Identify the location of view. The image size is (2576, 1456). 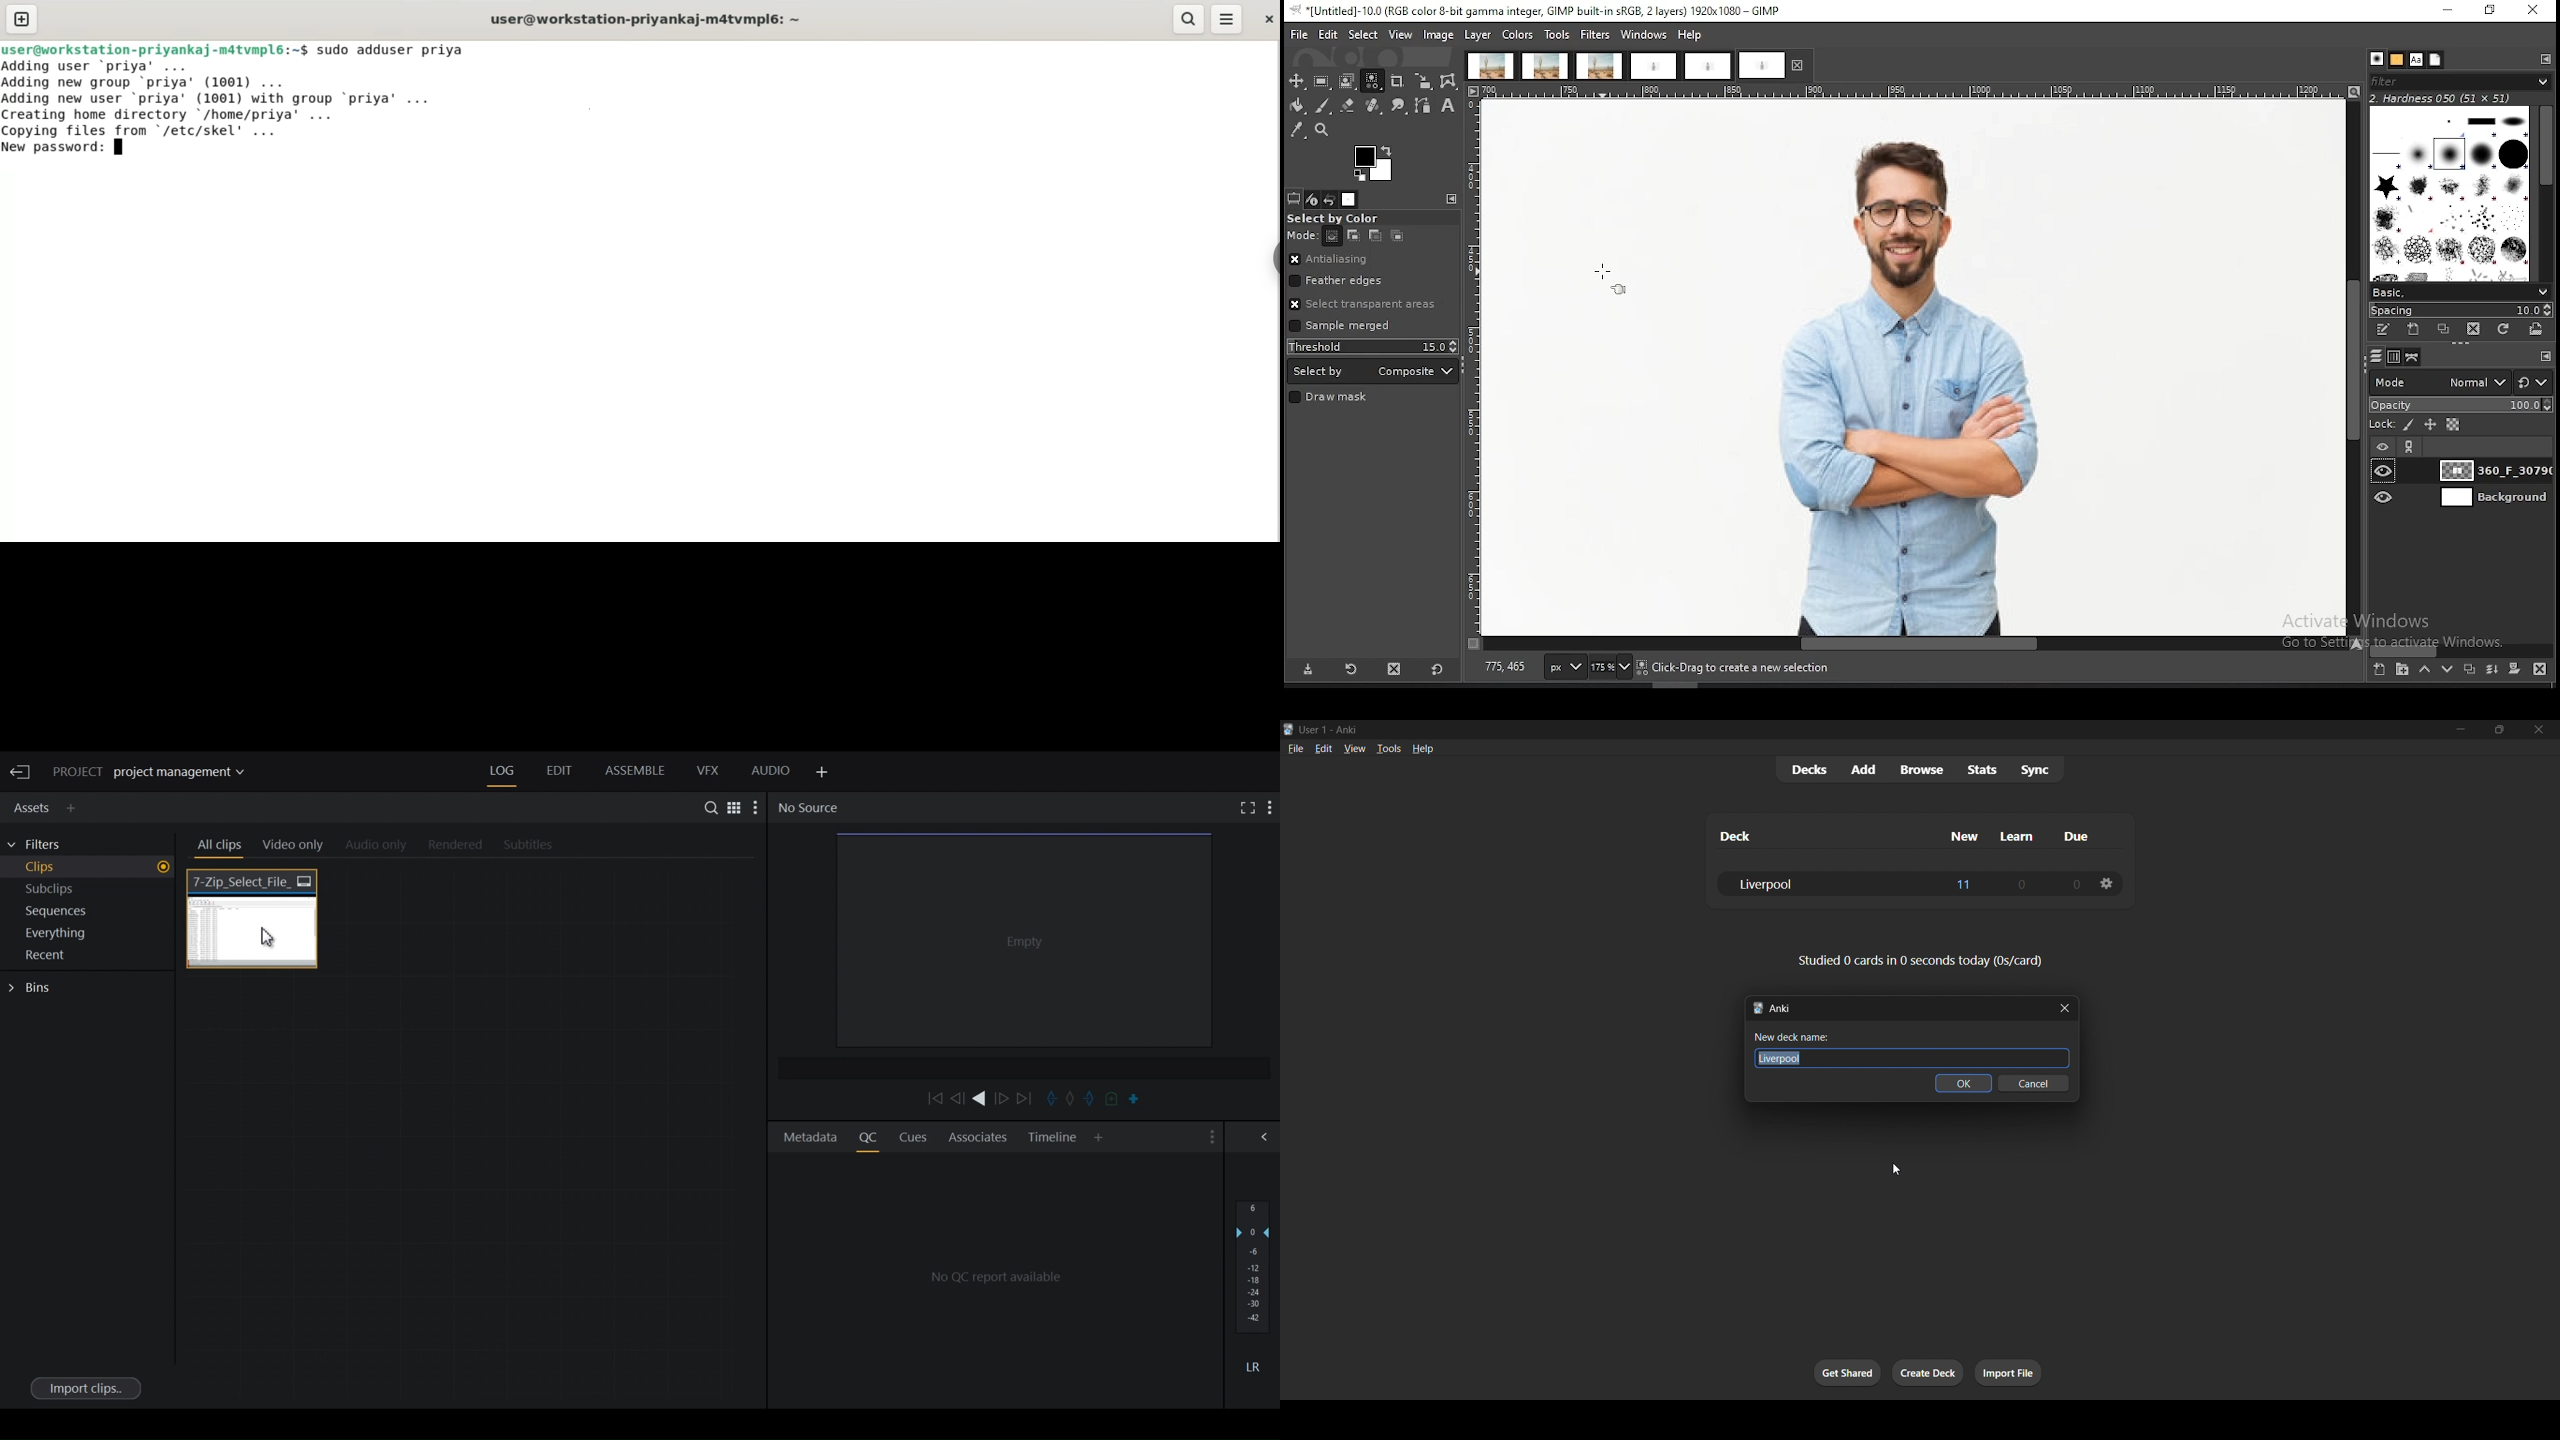
(1402, 34).